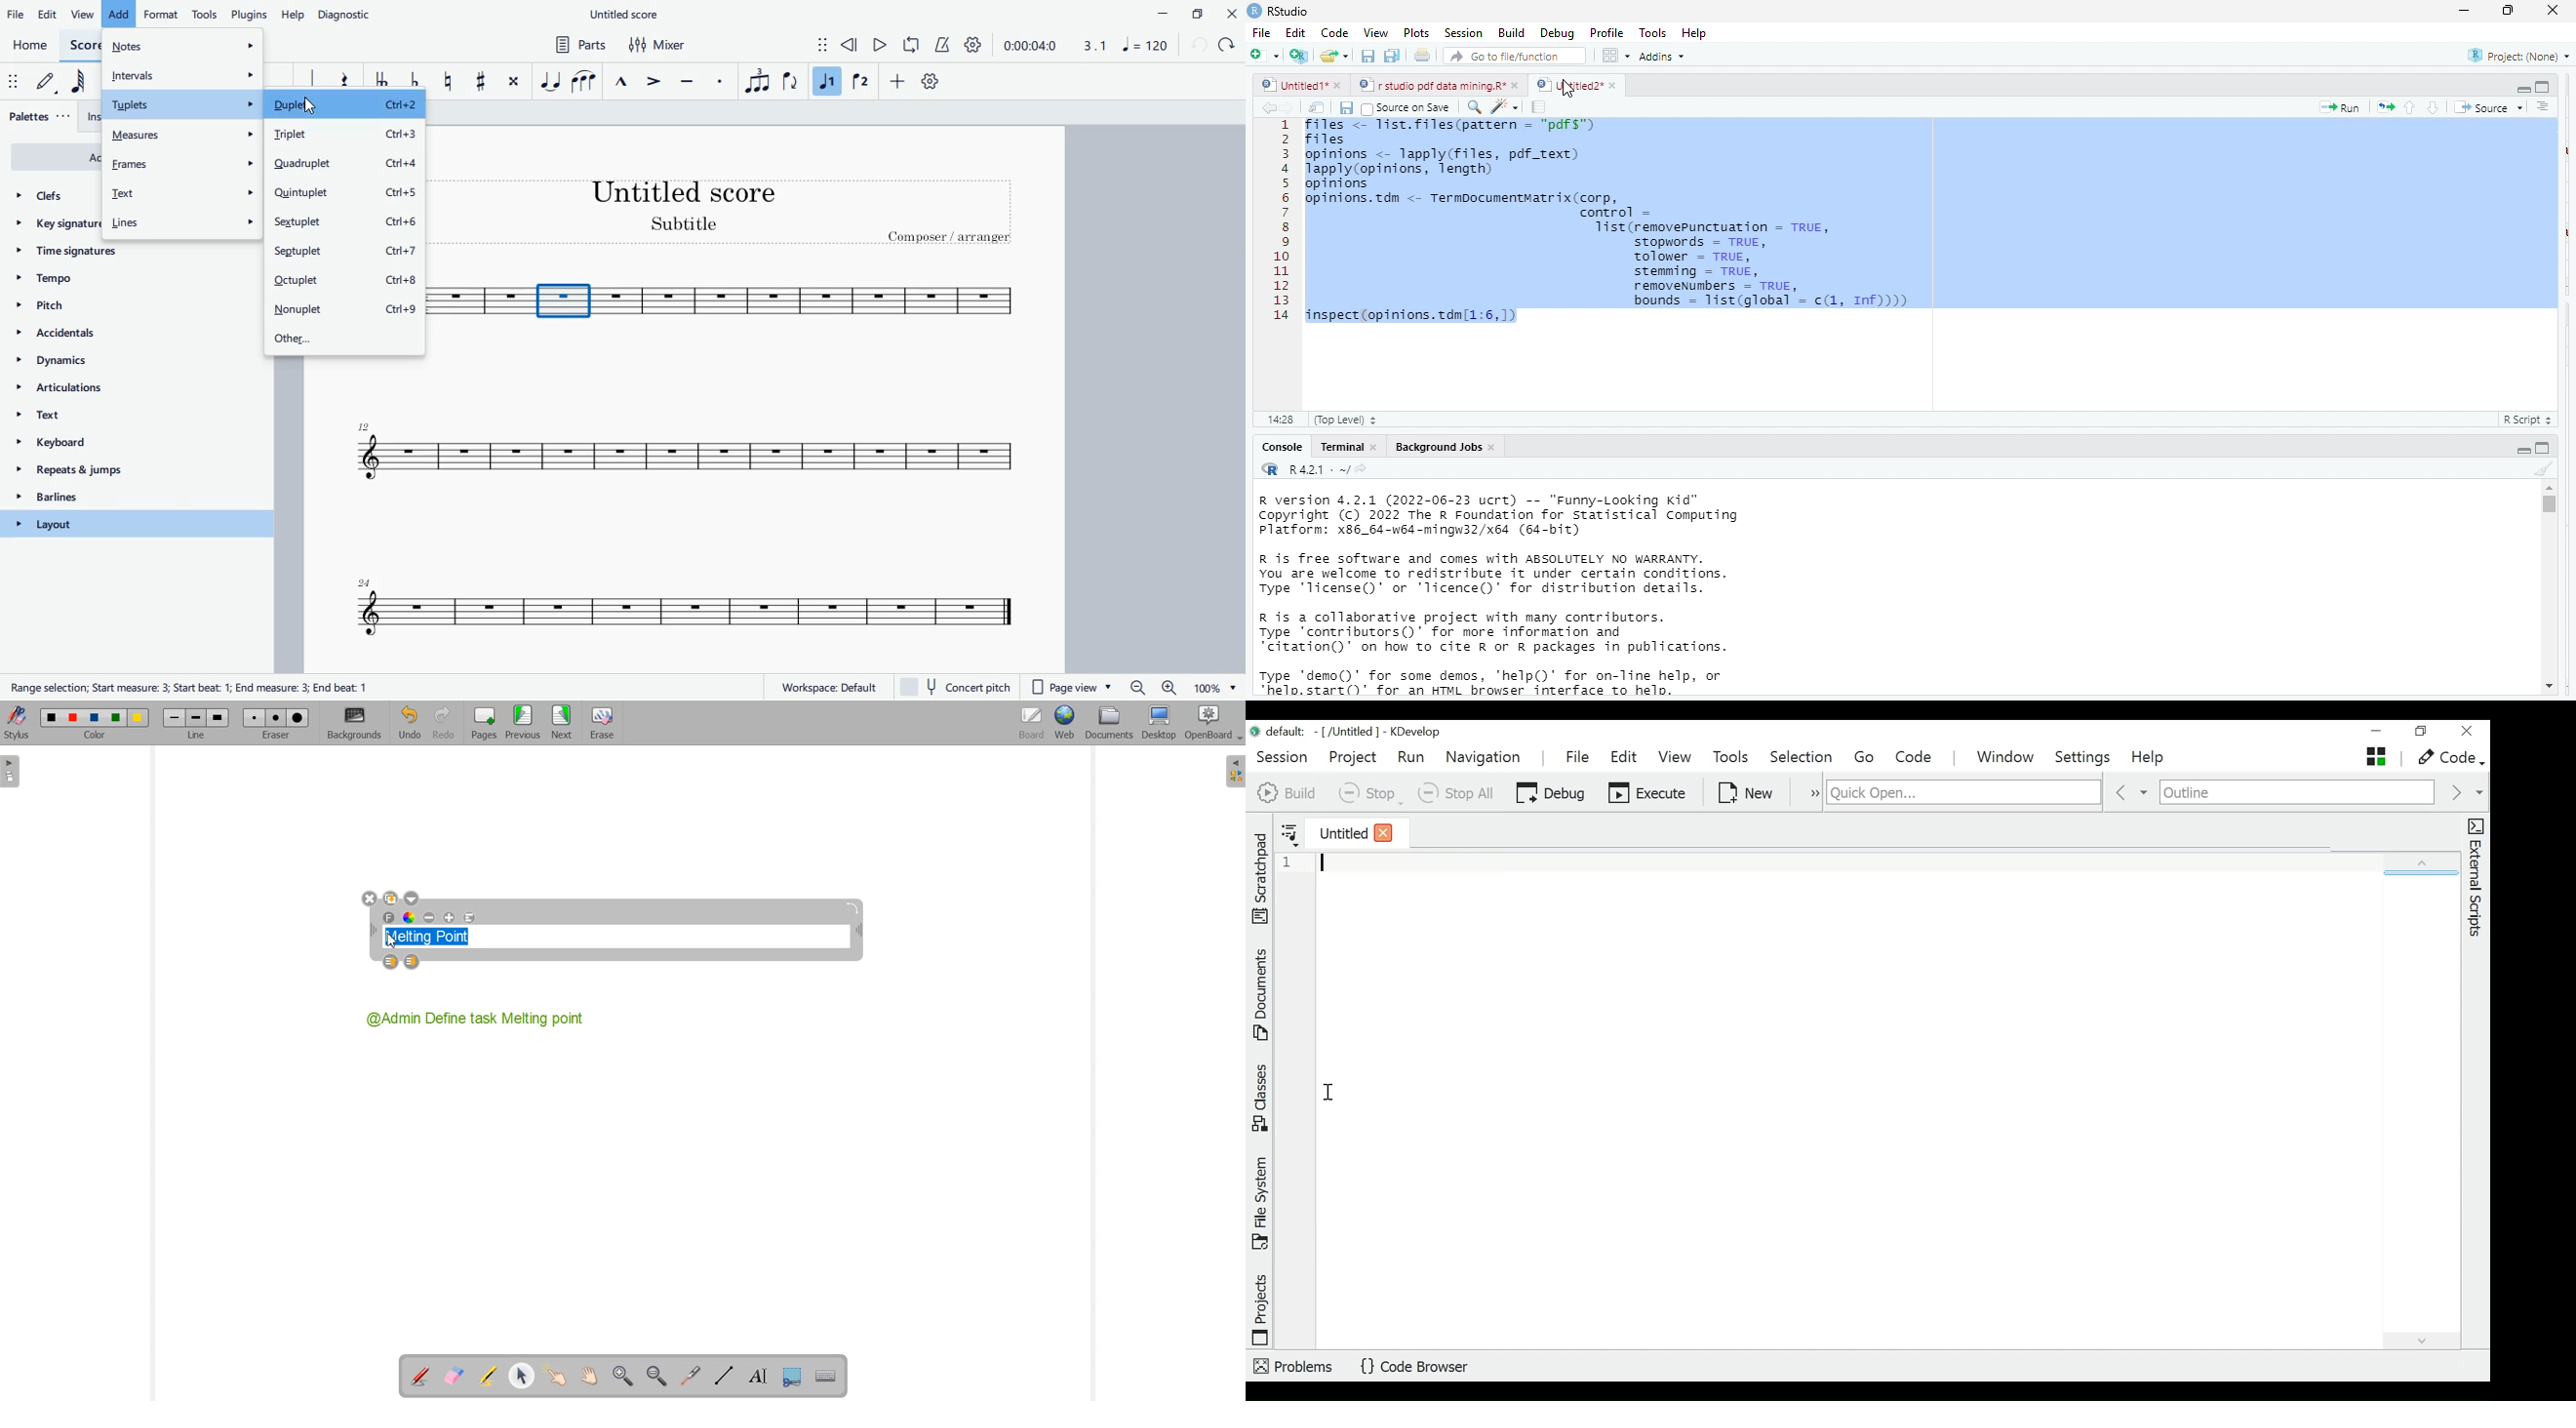  Describe the element at coordinates (2523, 90) in the screenshot. I see `hide r script` at that location.